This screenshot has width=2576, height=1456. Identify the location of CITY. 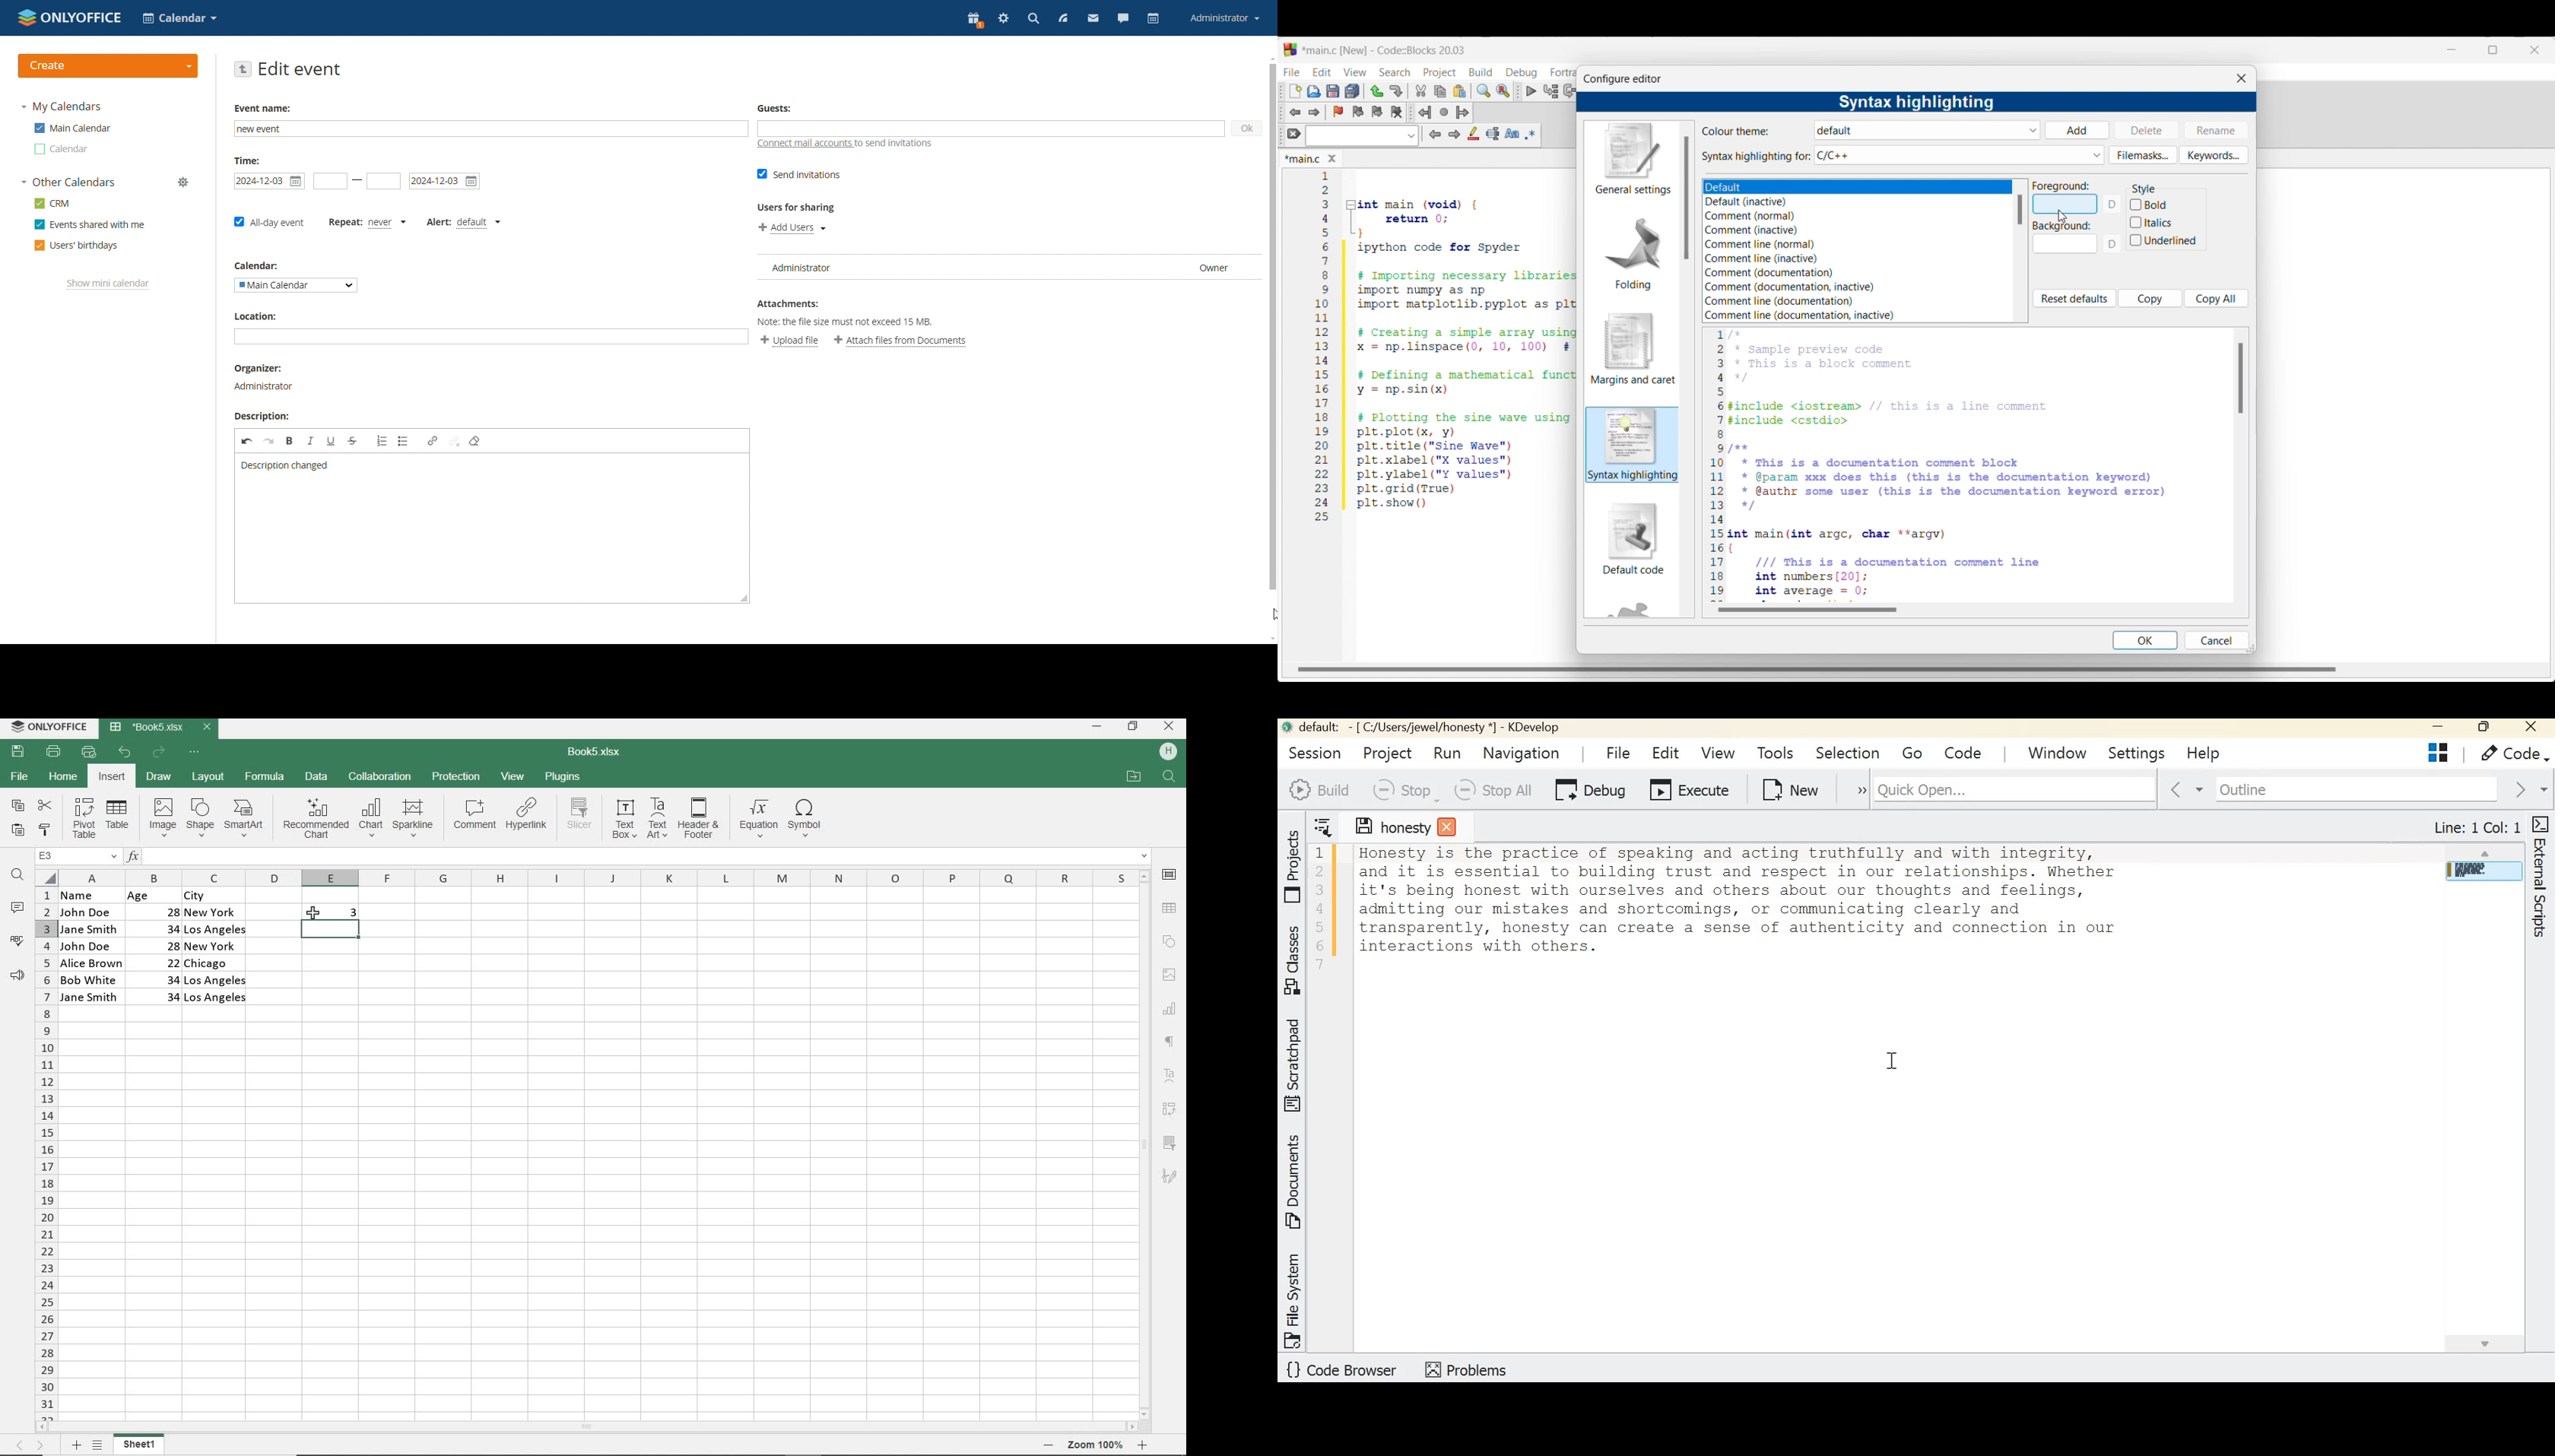
(216, 896).